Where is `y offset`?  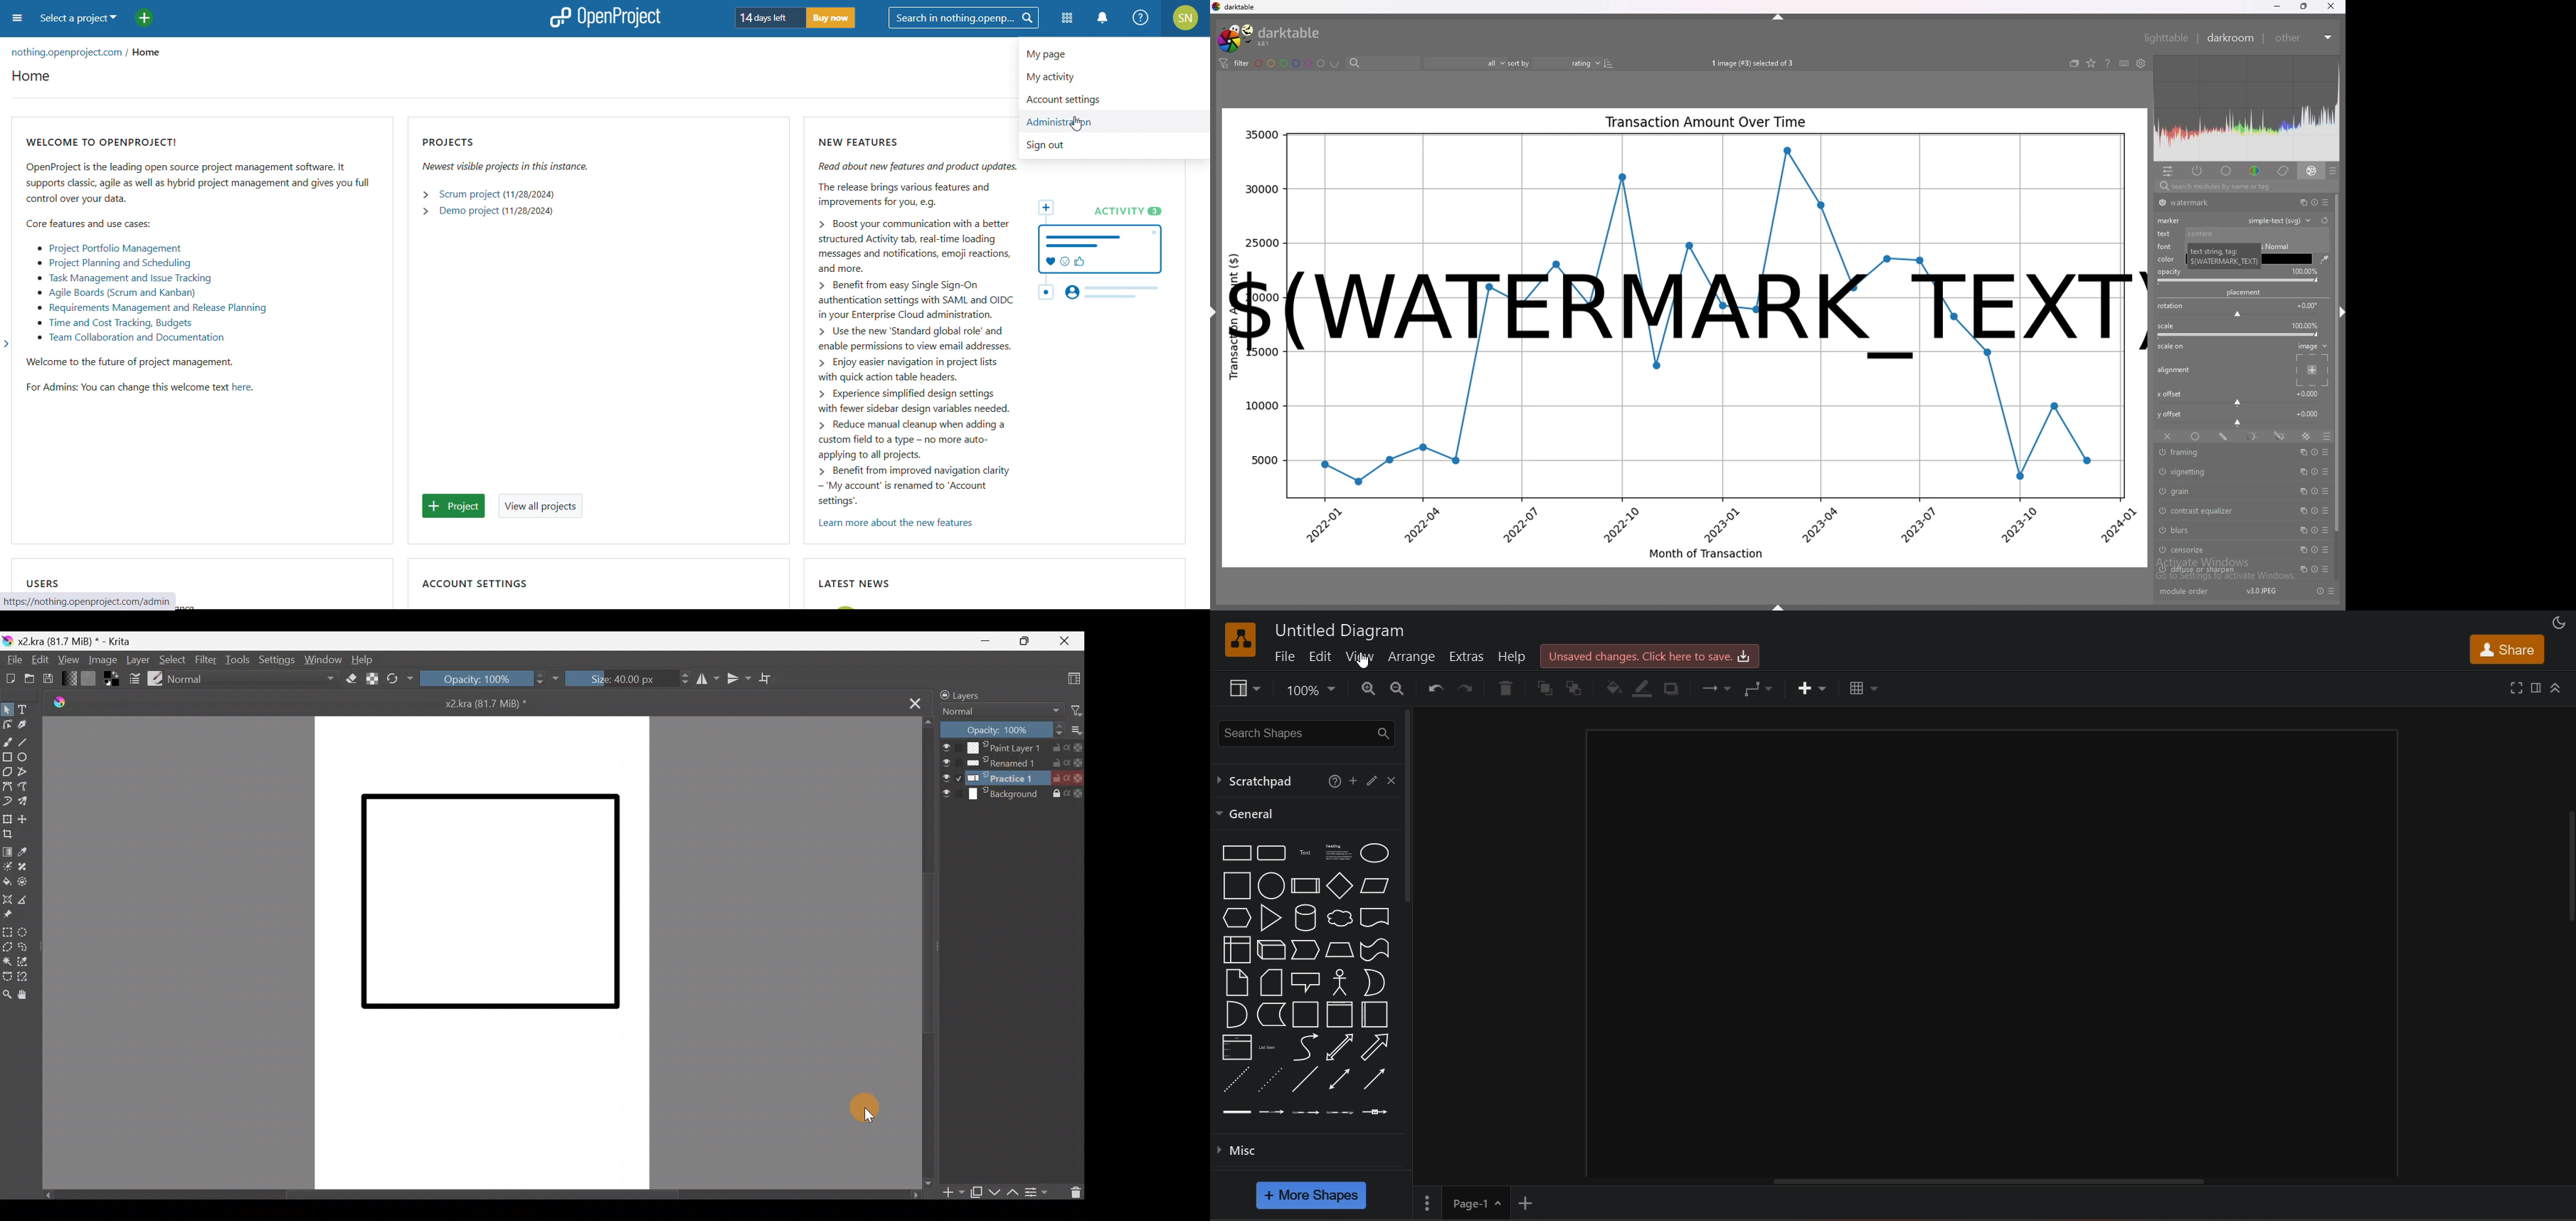 y offset is located at coordinates (2171, 414).